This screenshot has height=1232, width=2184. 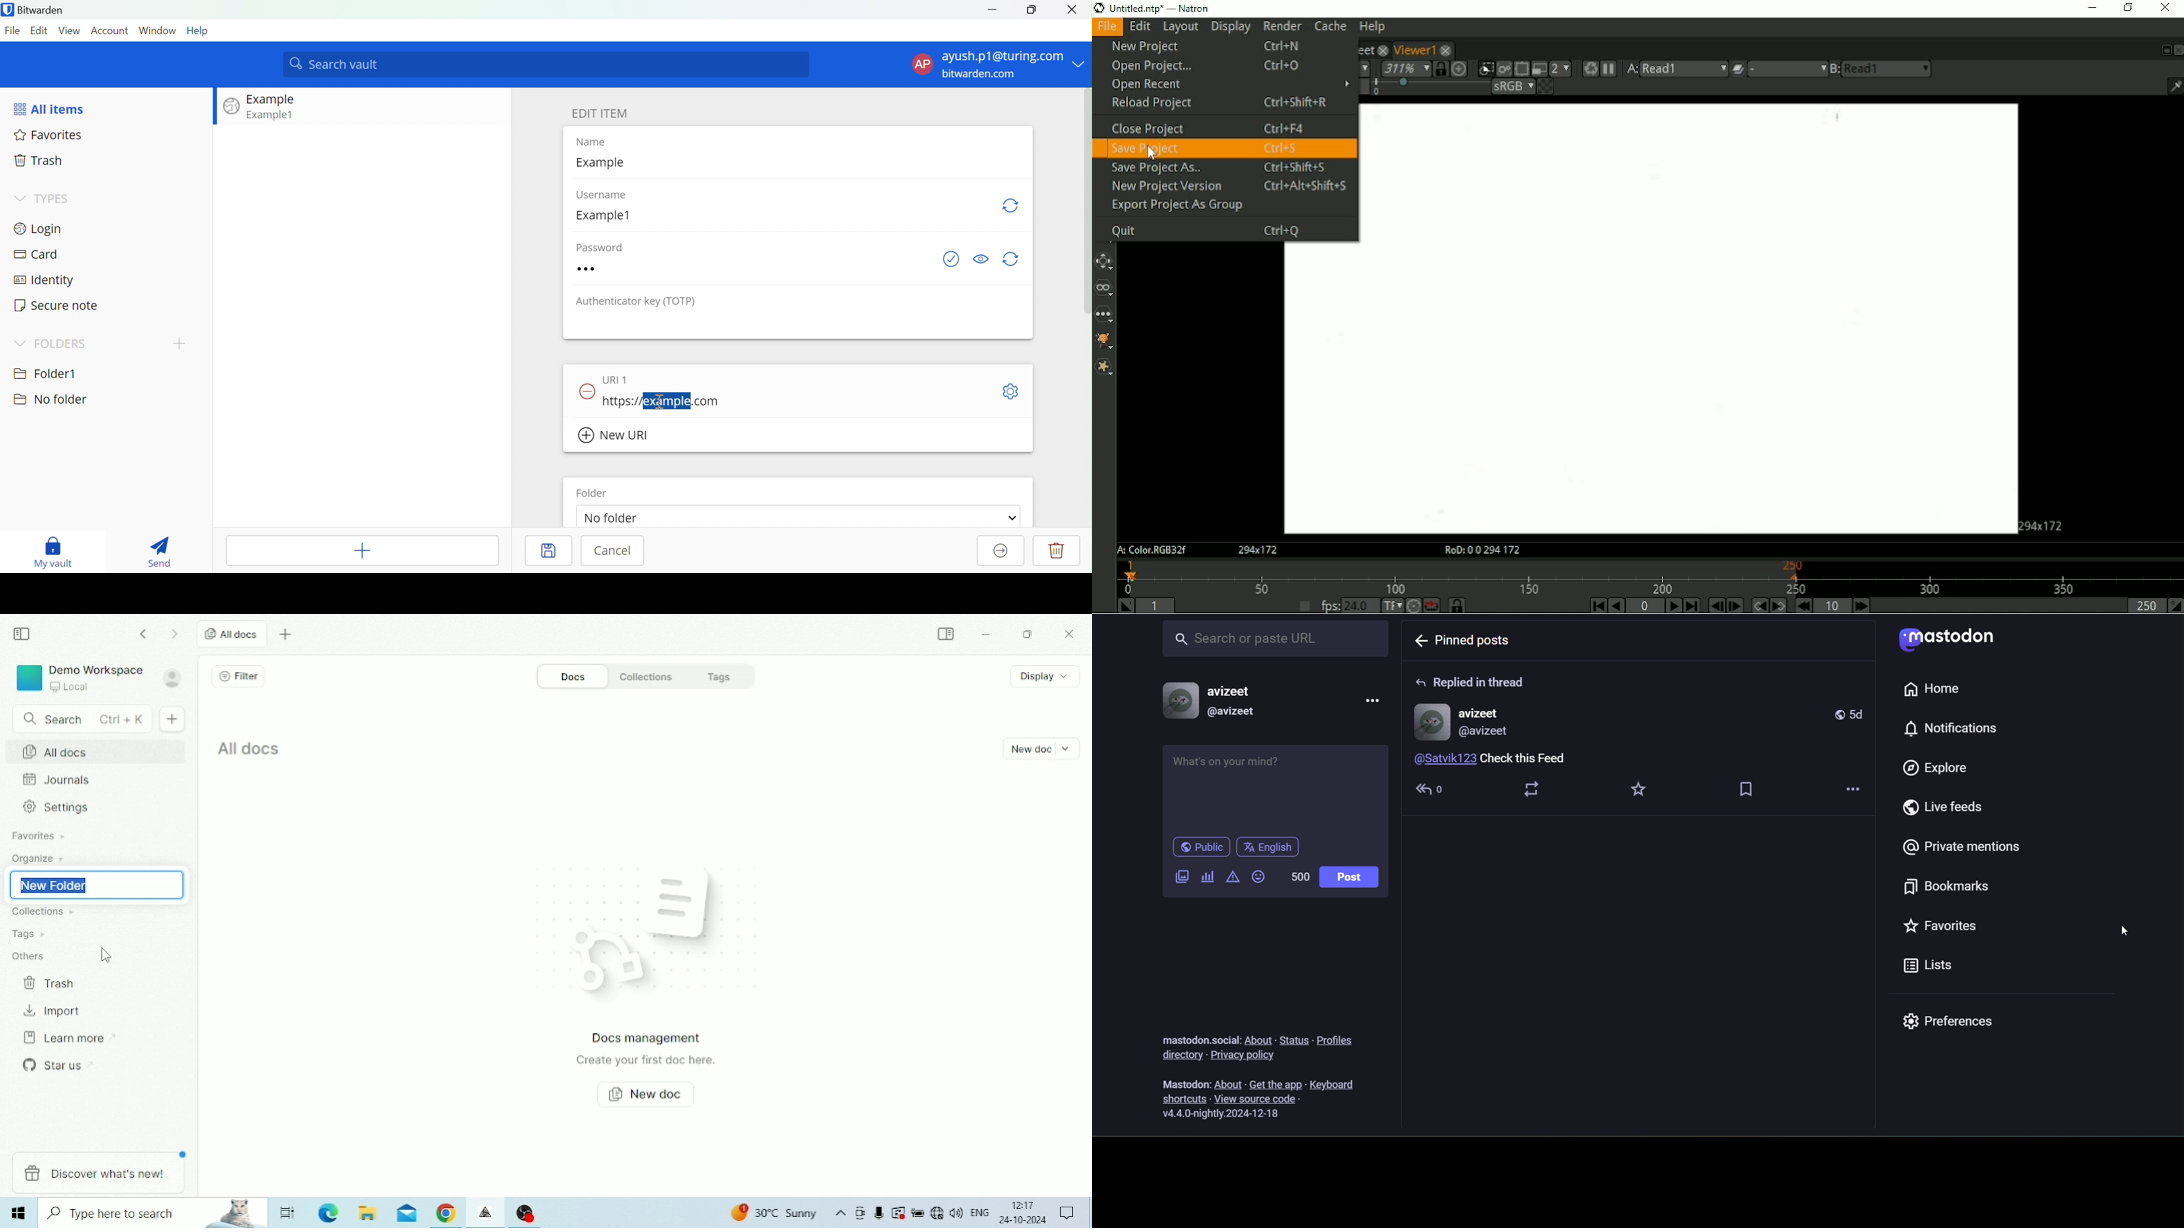 What do you see at coordinates (1926, 689) in the screenshot?
I see `Home` at bounding box center [1926, 689].